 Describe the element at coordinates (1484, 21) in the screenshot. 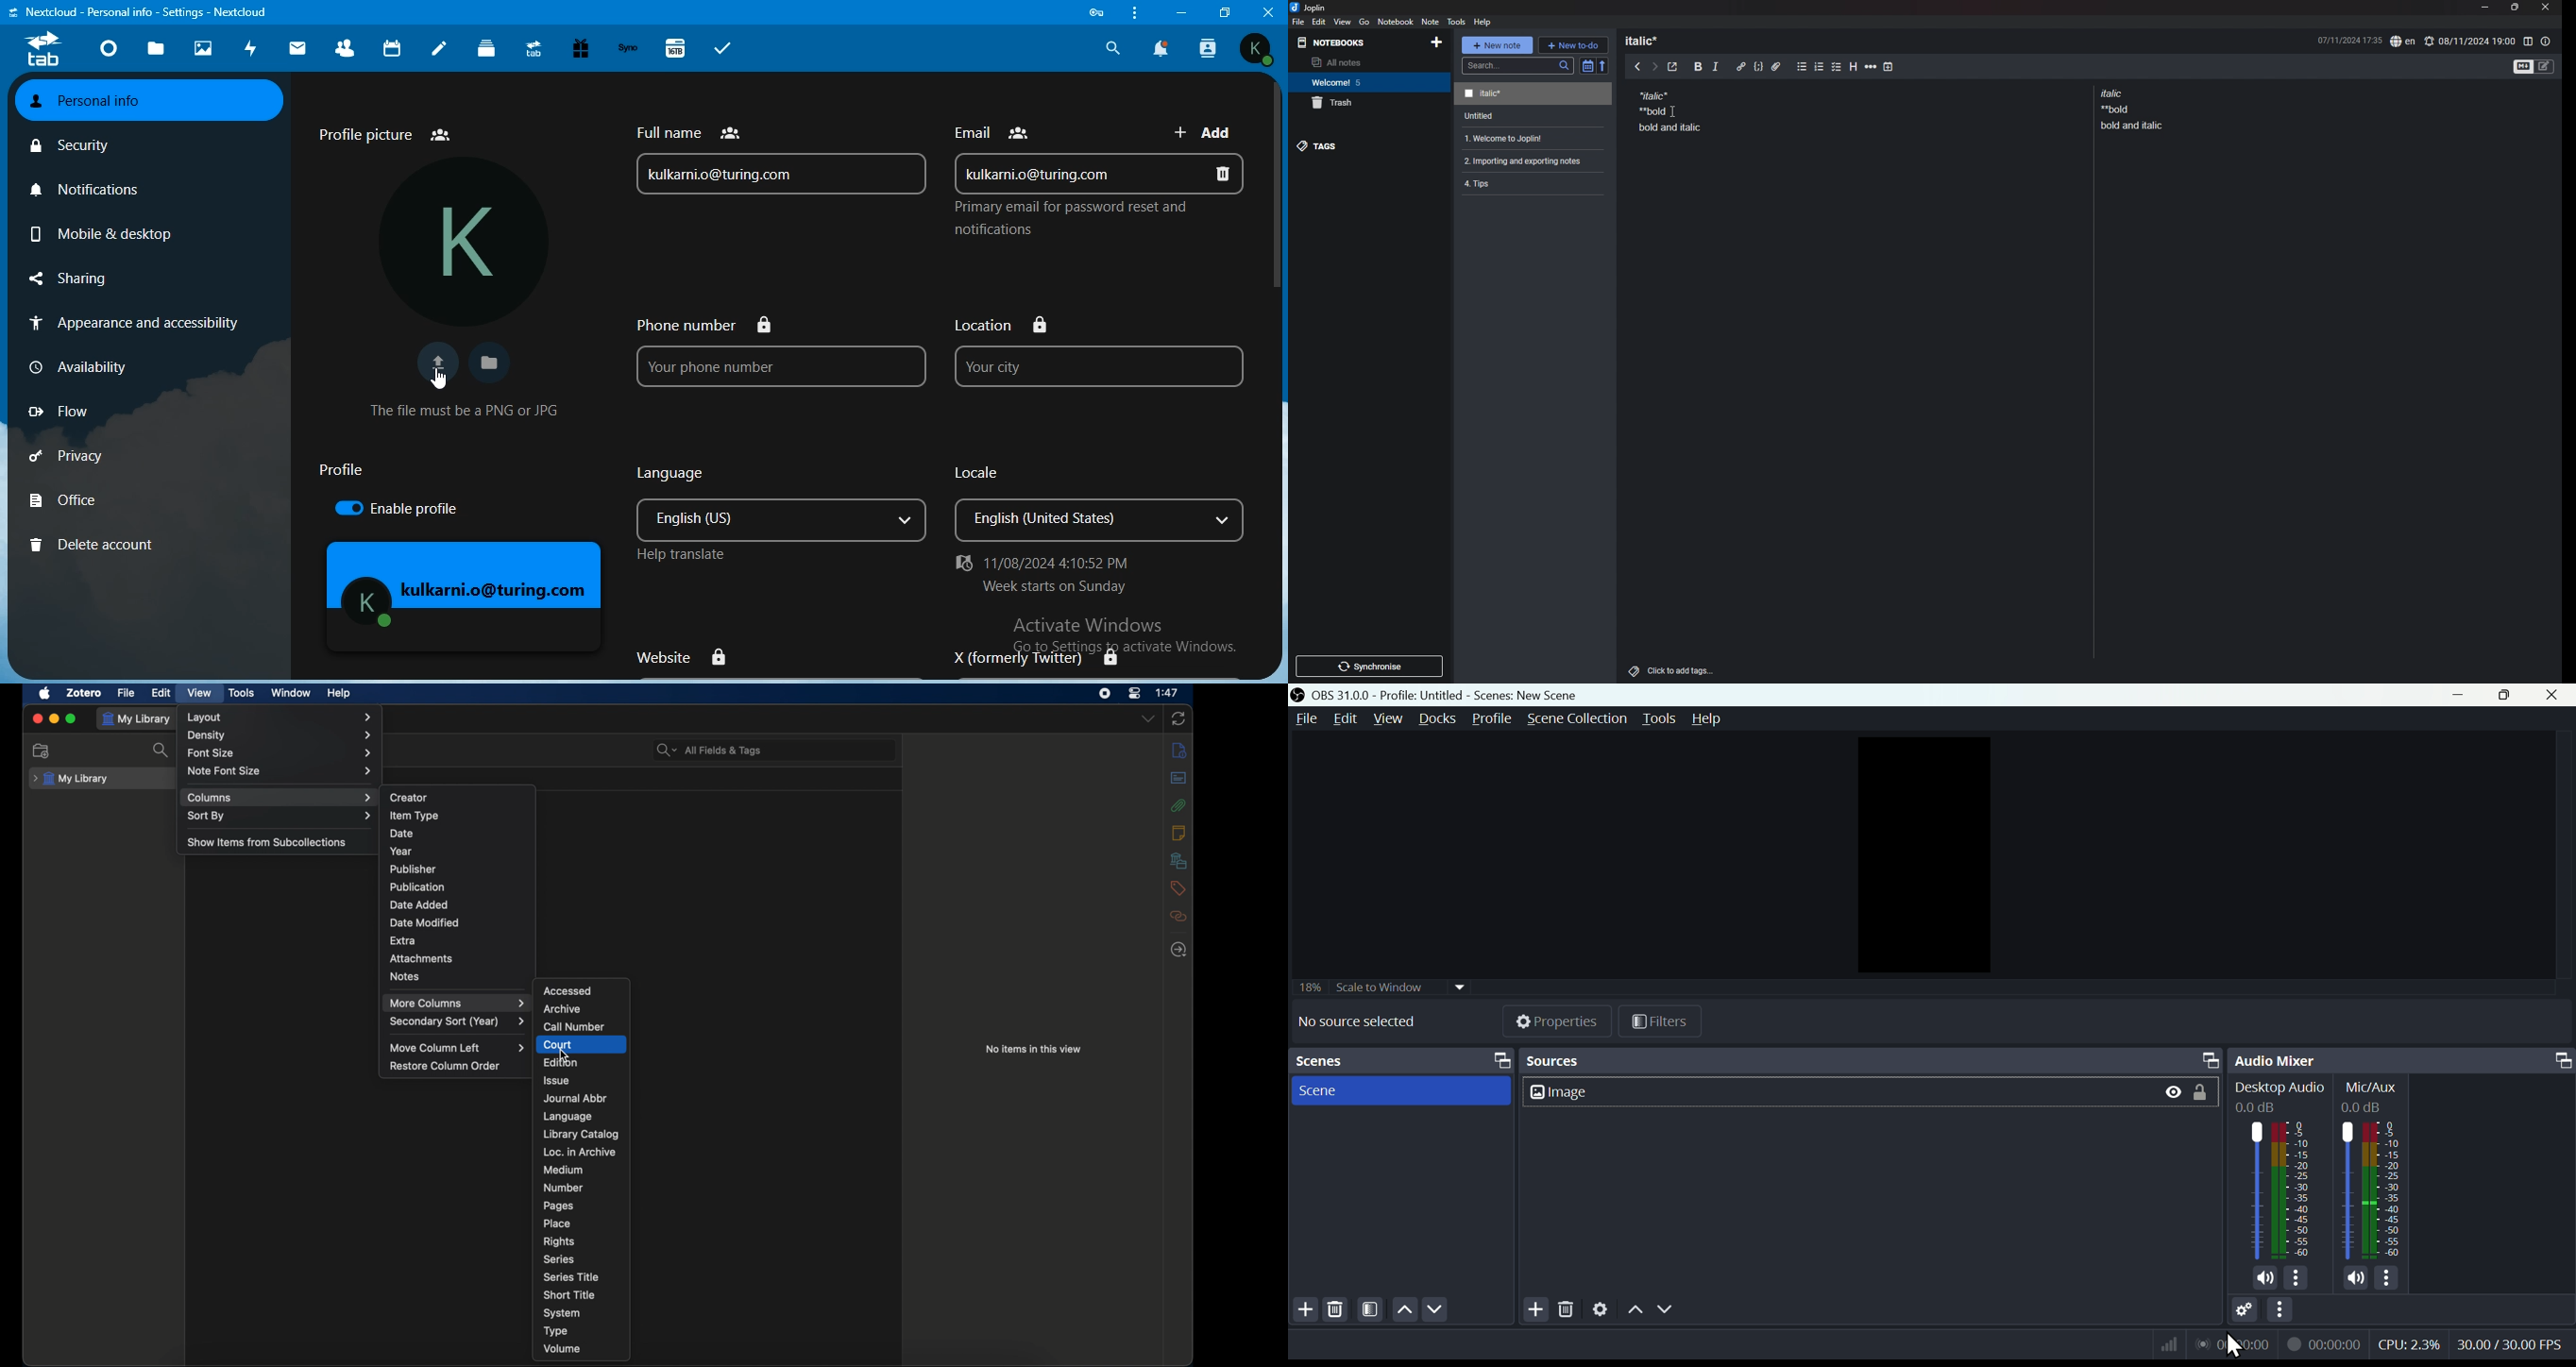

I see `help` at that location.